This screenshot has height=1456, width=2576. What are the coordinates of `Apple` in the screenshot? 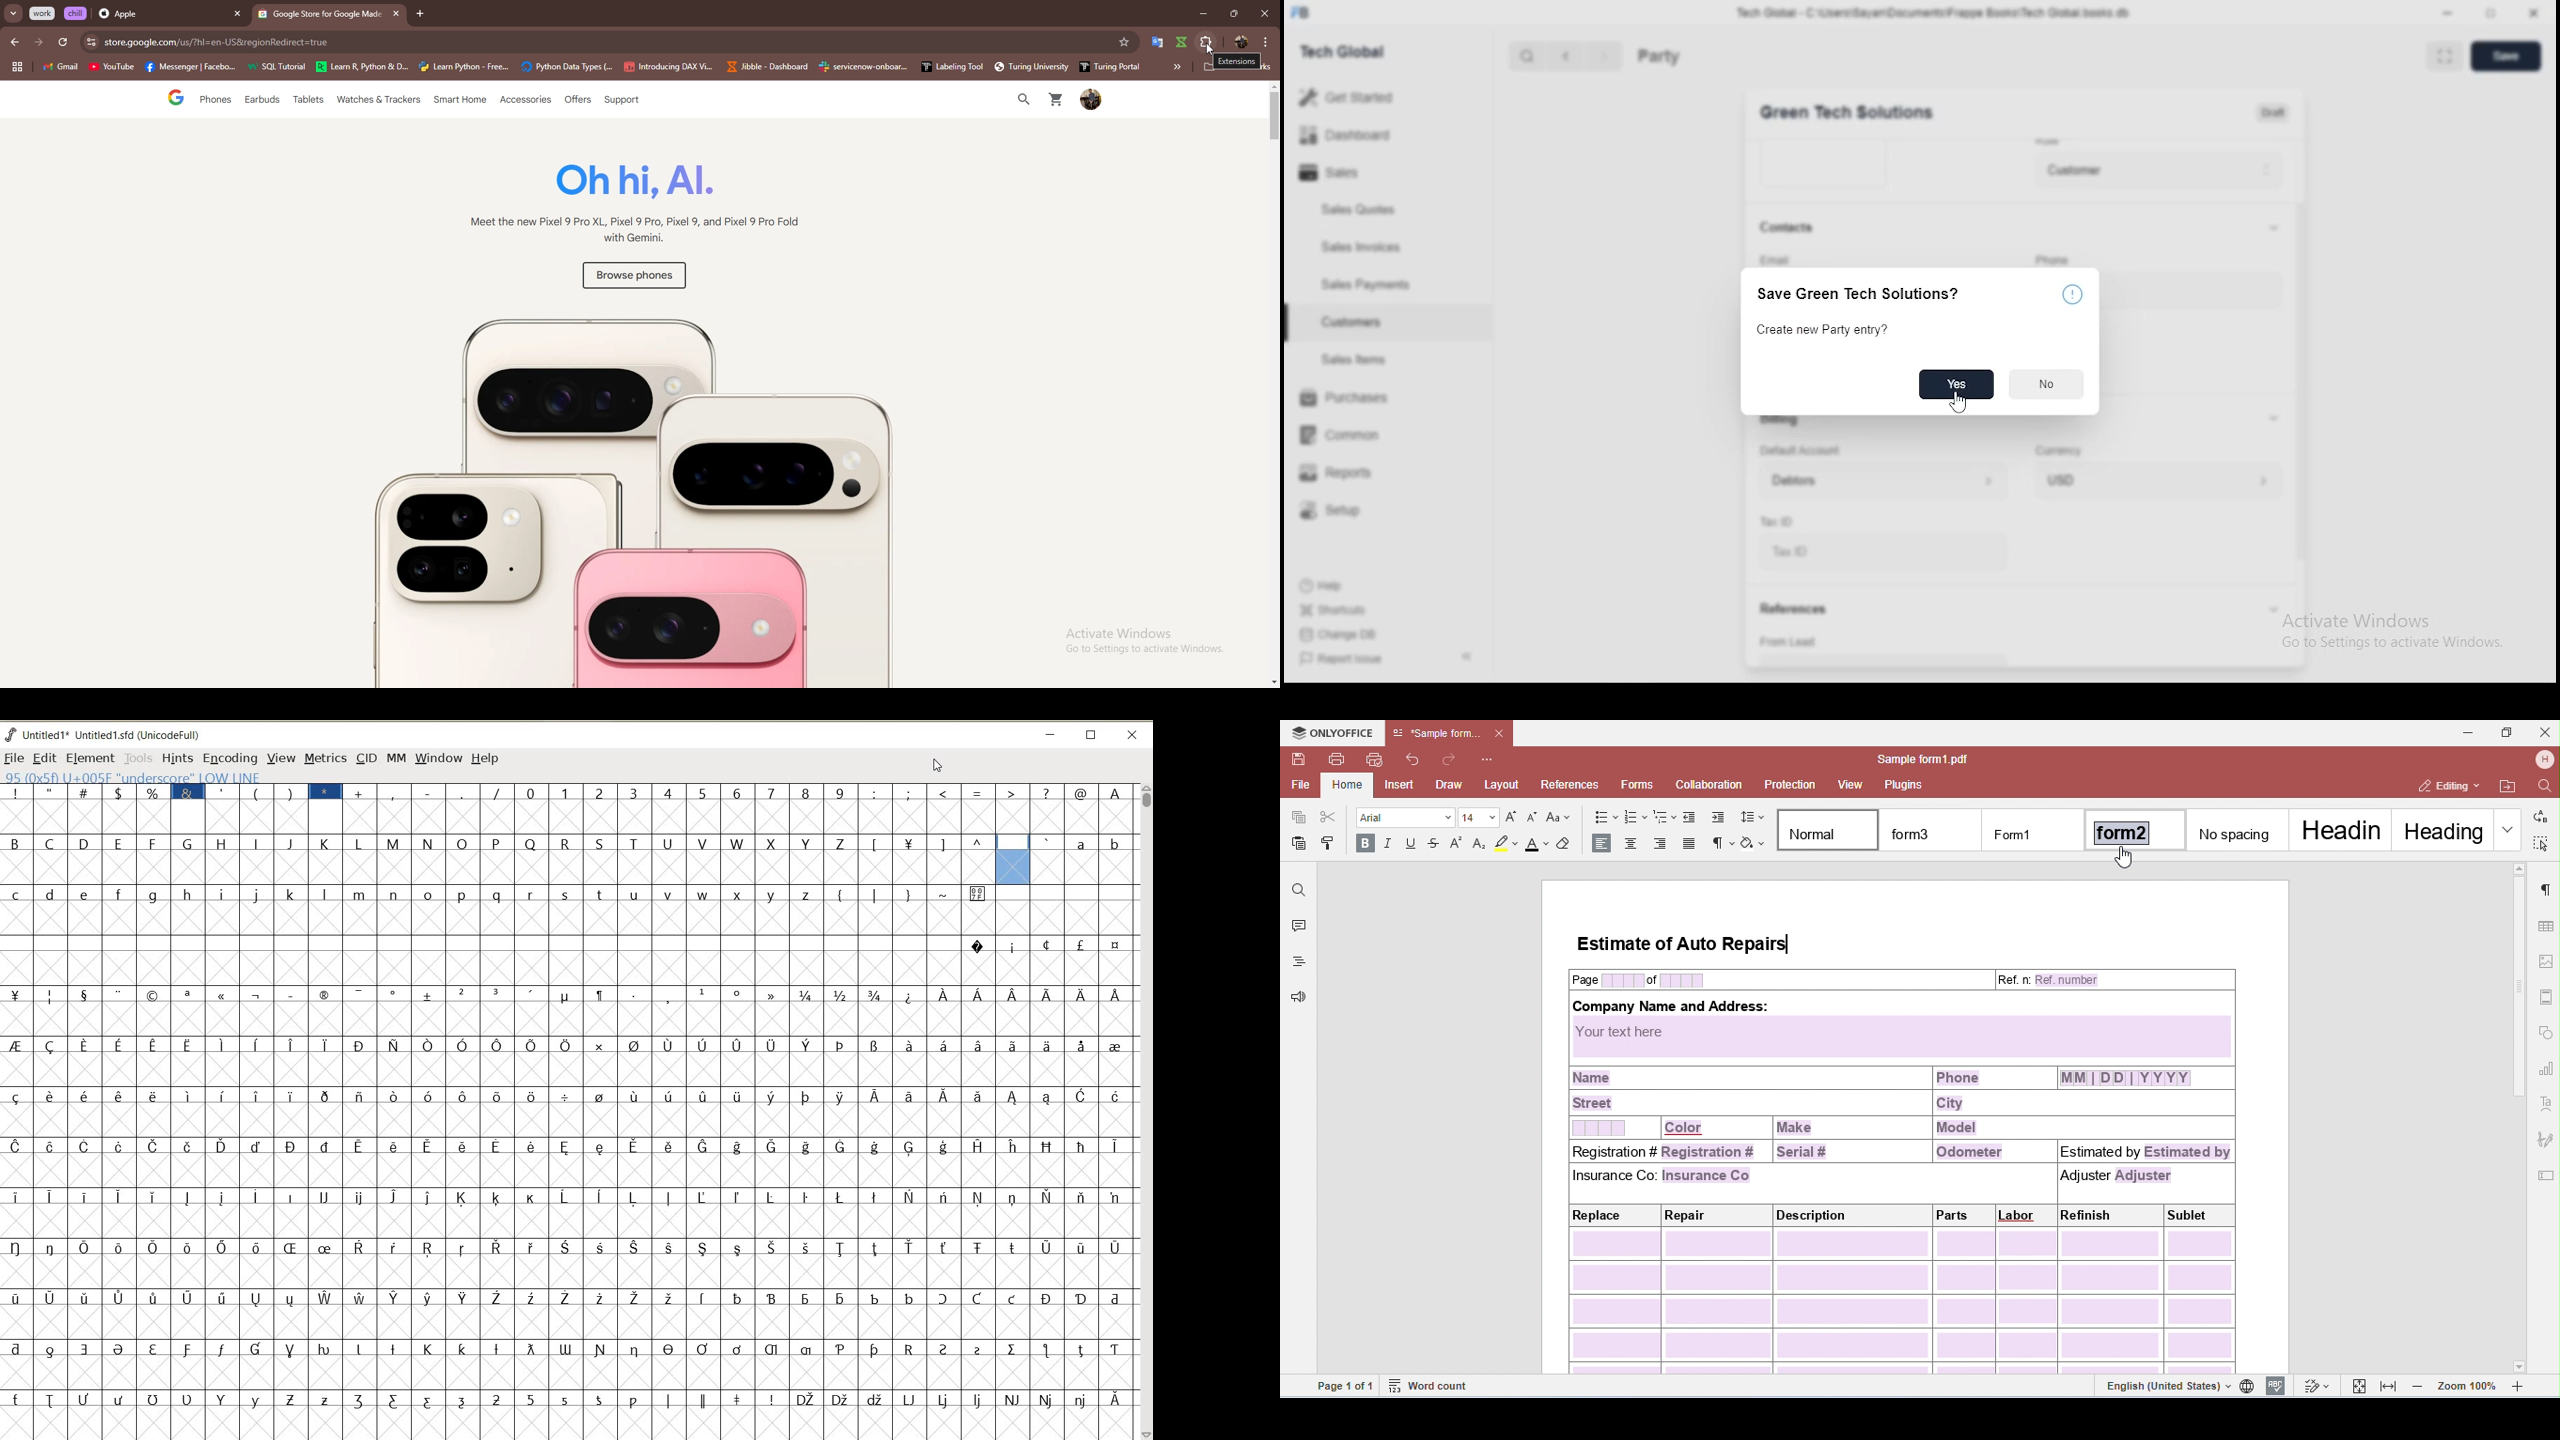 It's located at (158, 15).